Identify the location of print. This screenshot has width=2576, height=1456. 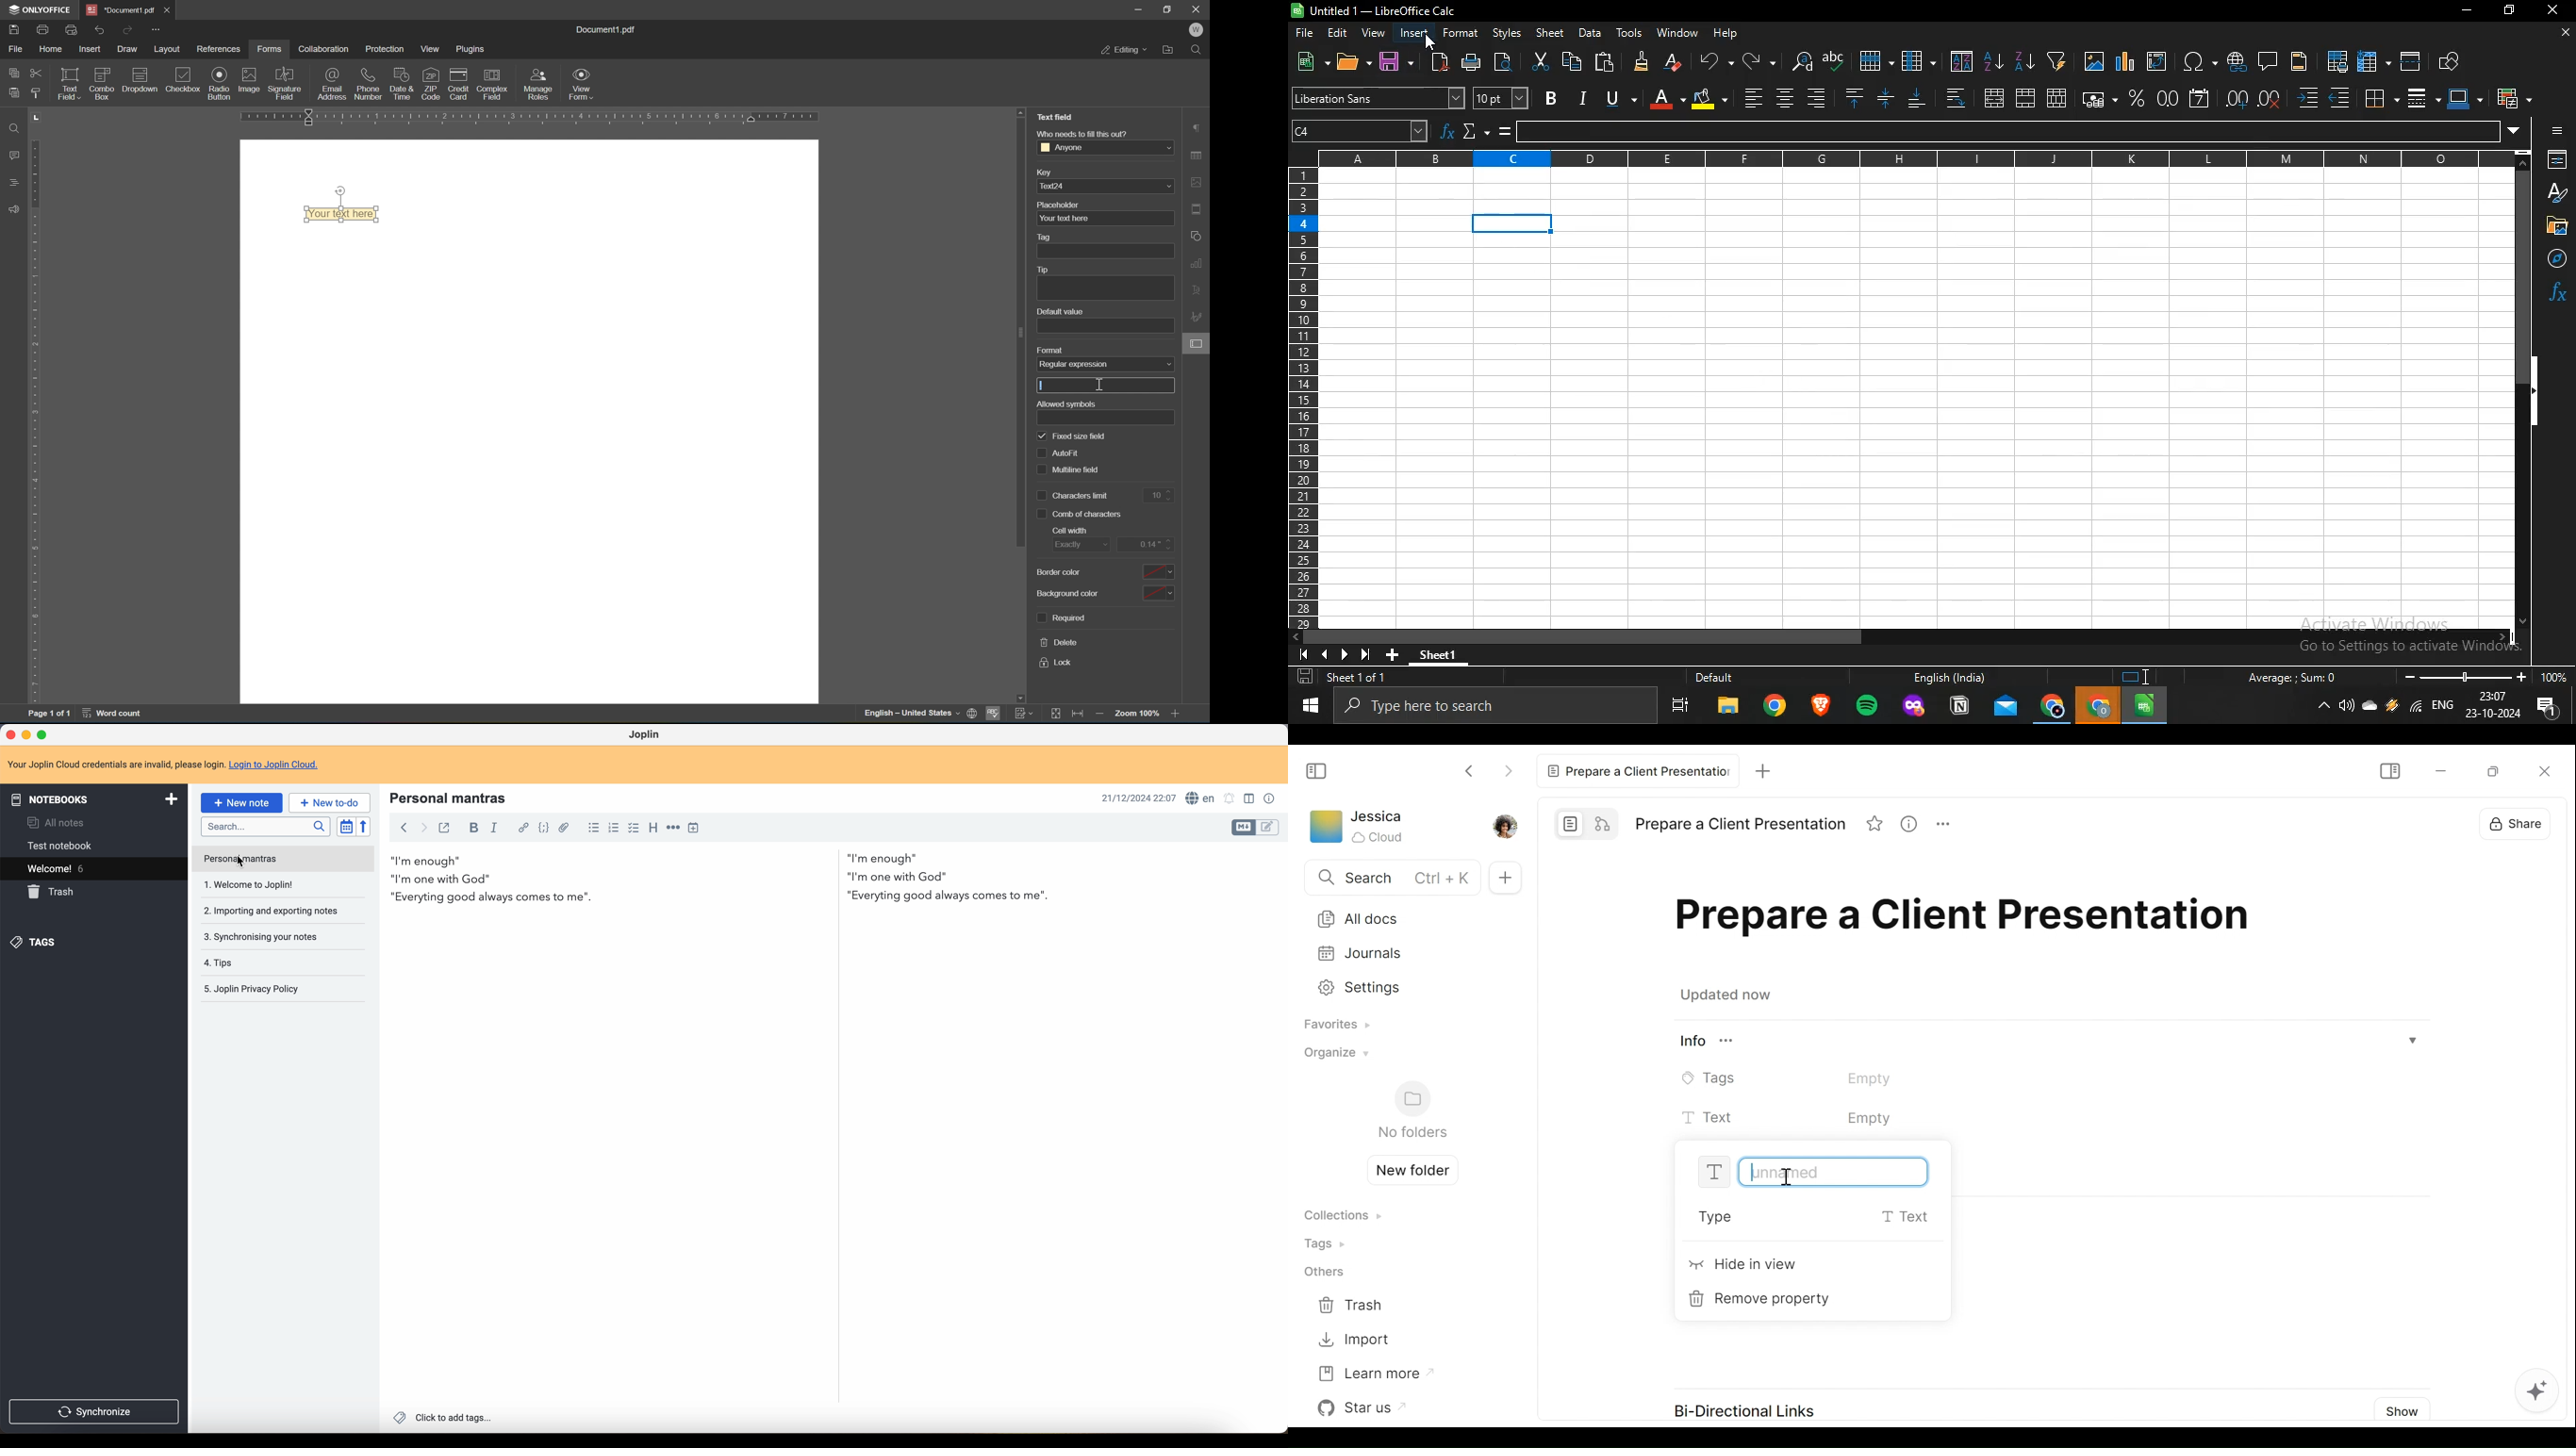
(43, 31).